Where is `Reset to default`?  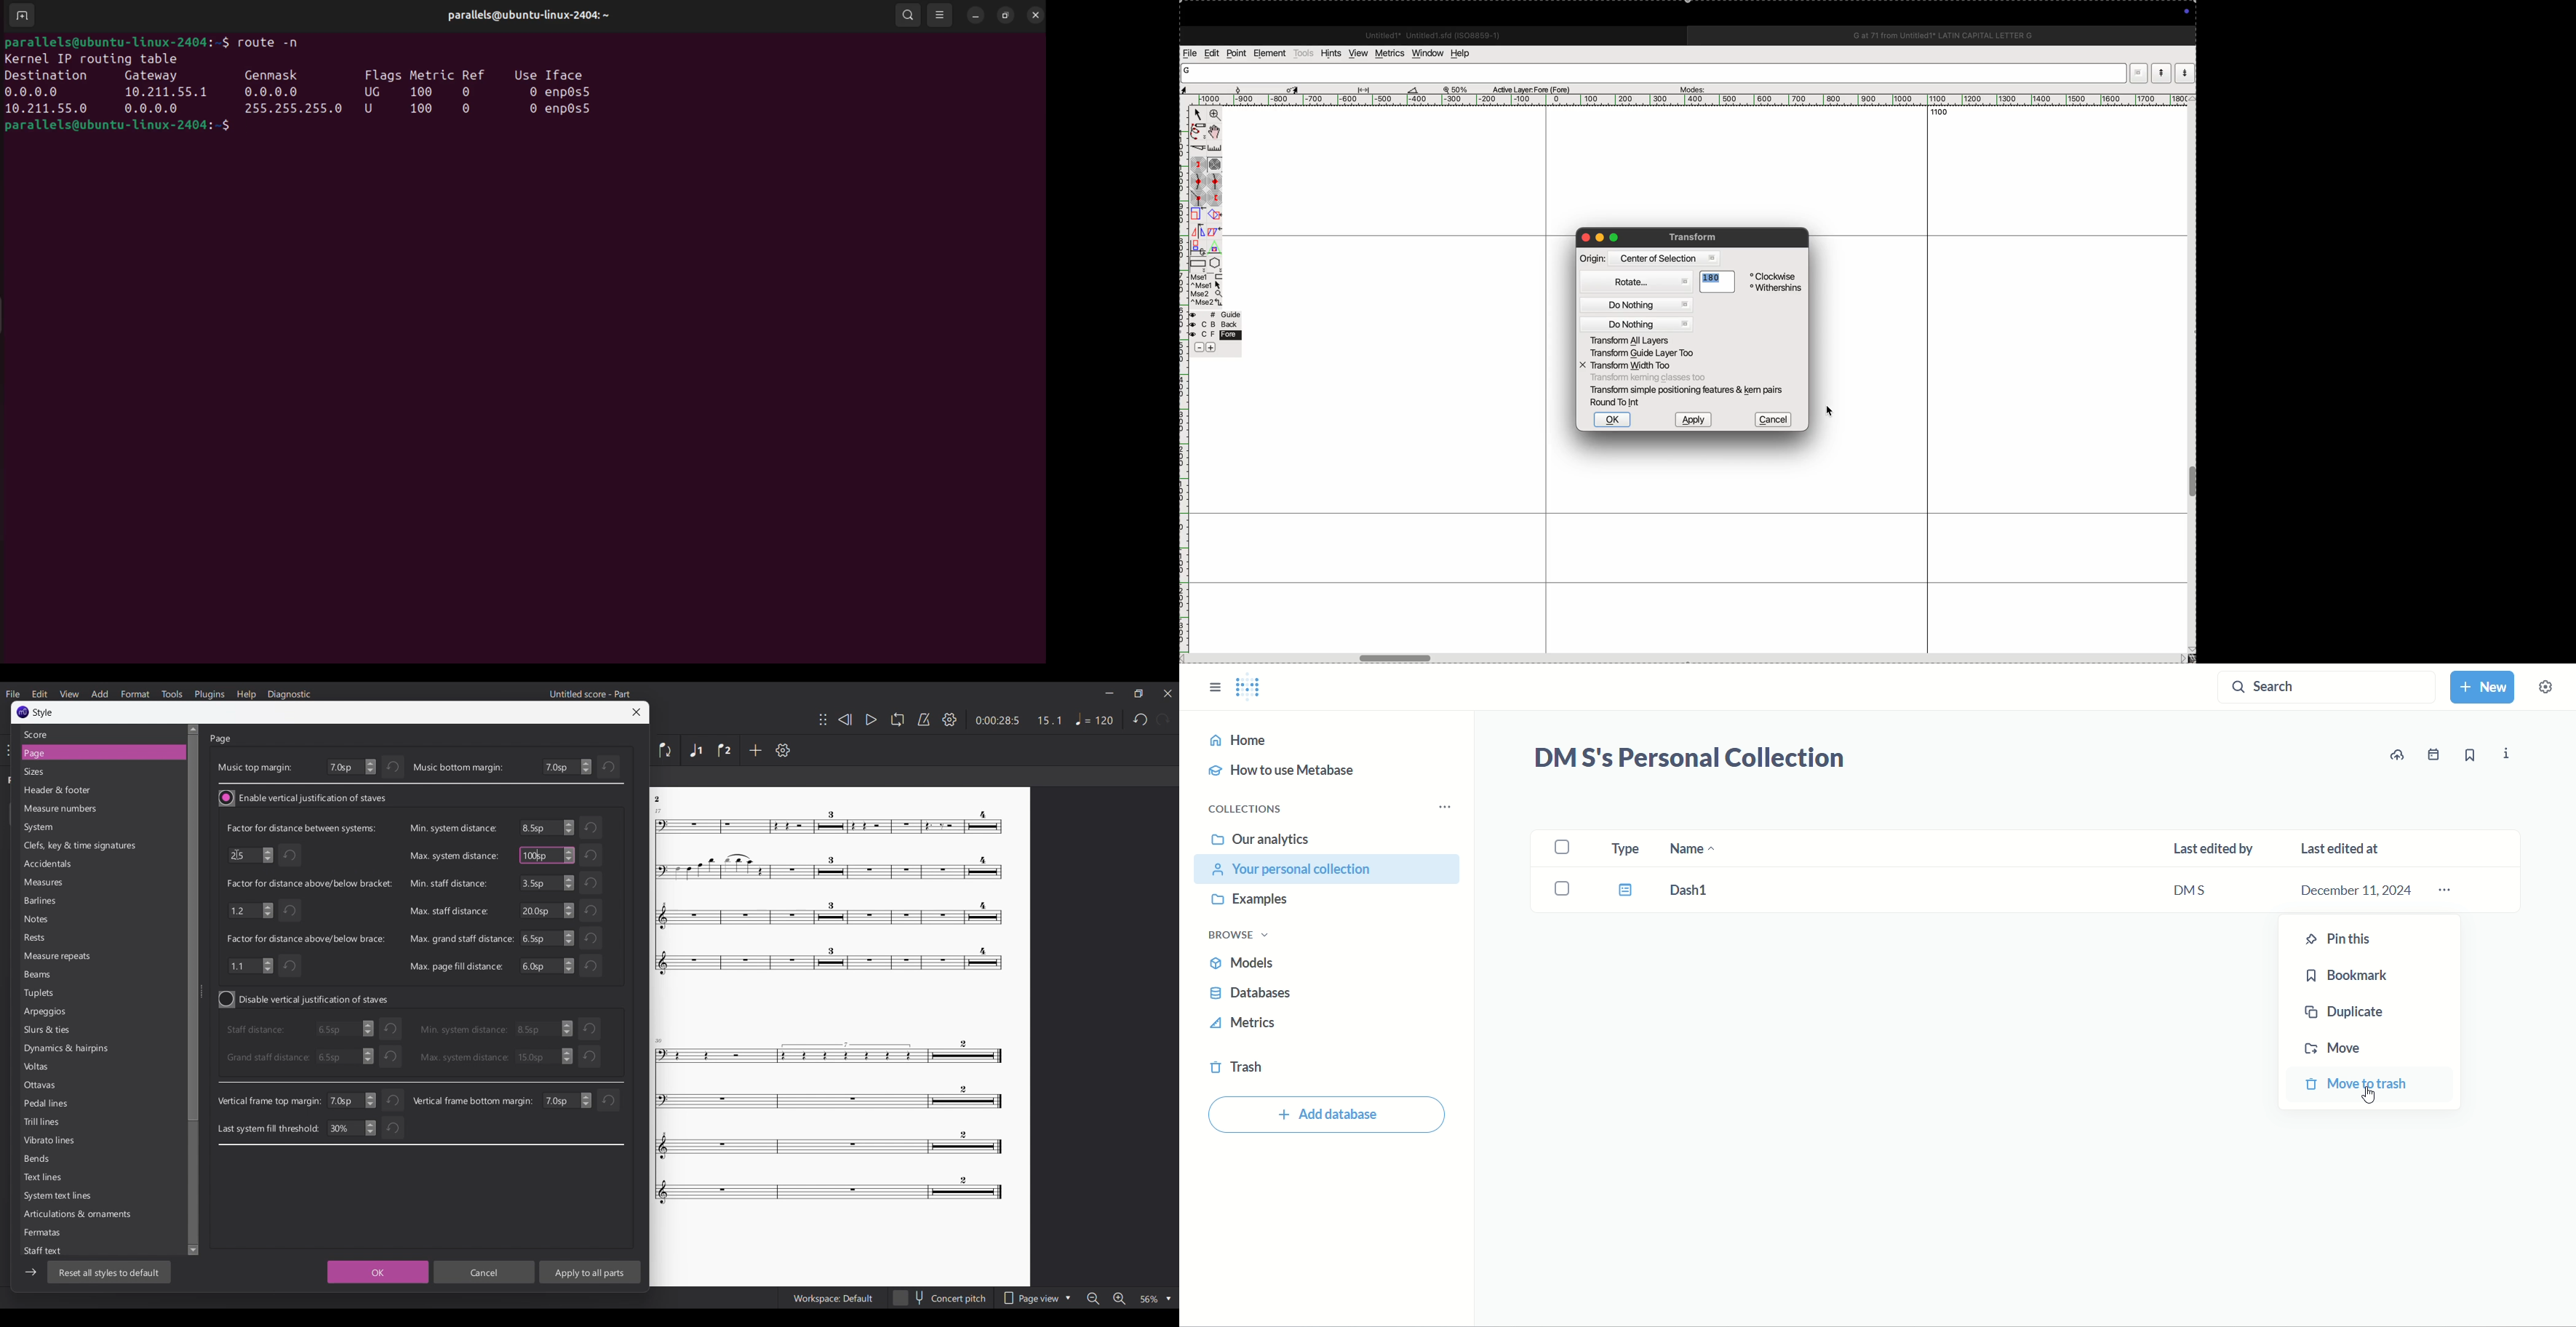 Reset to default is located at coordinates (109, 1272).